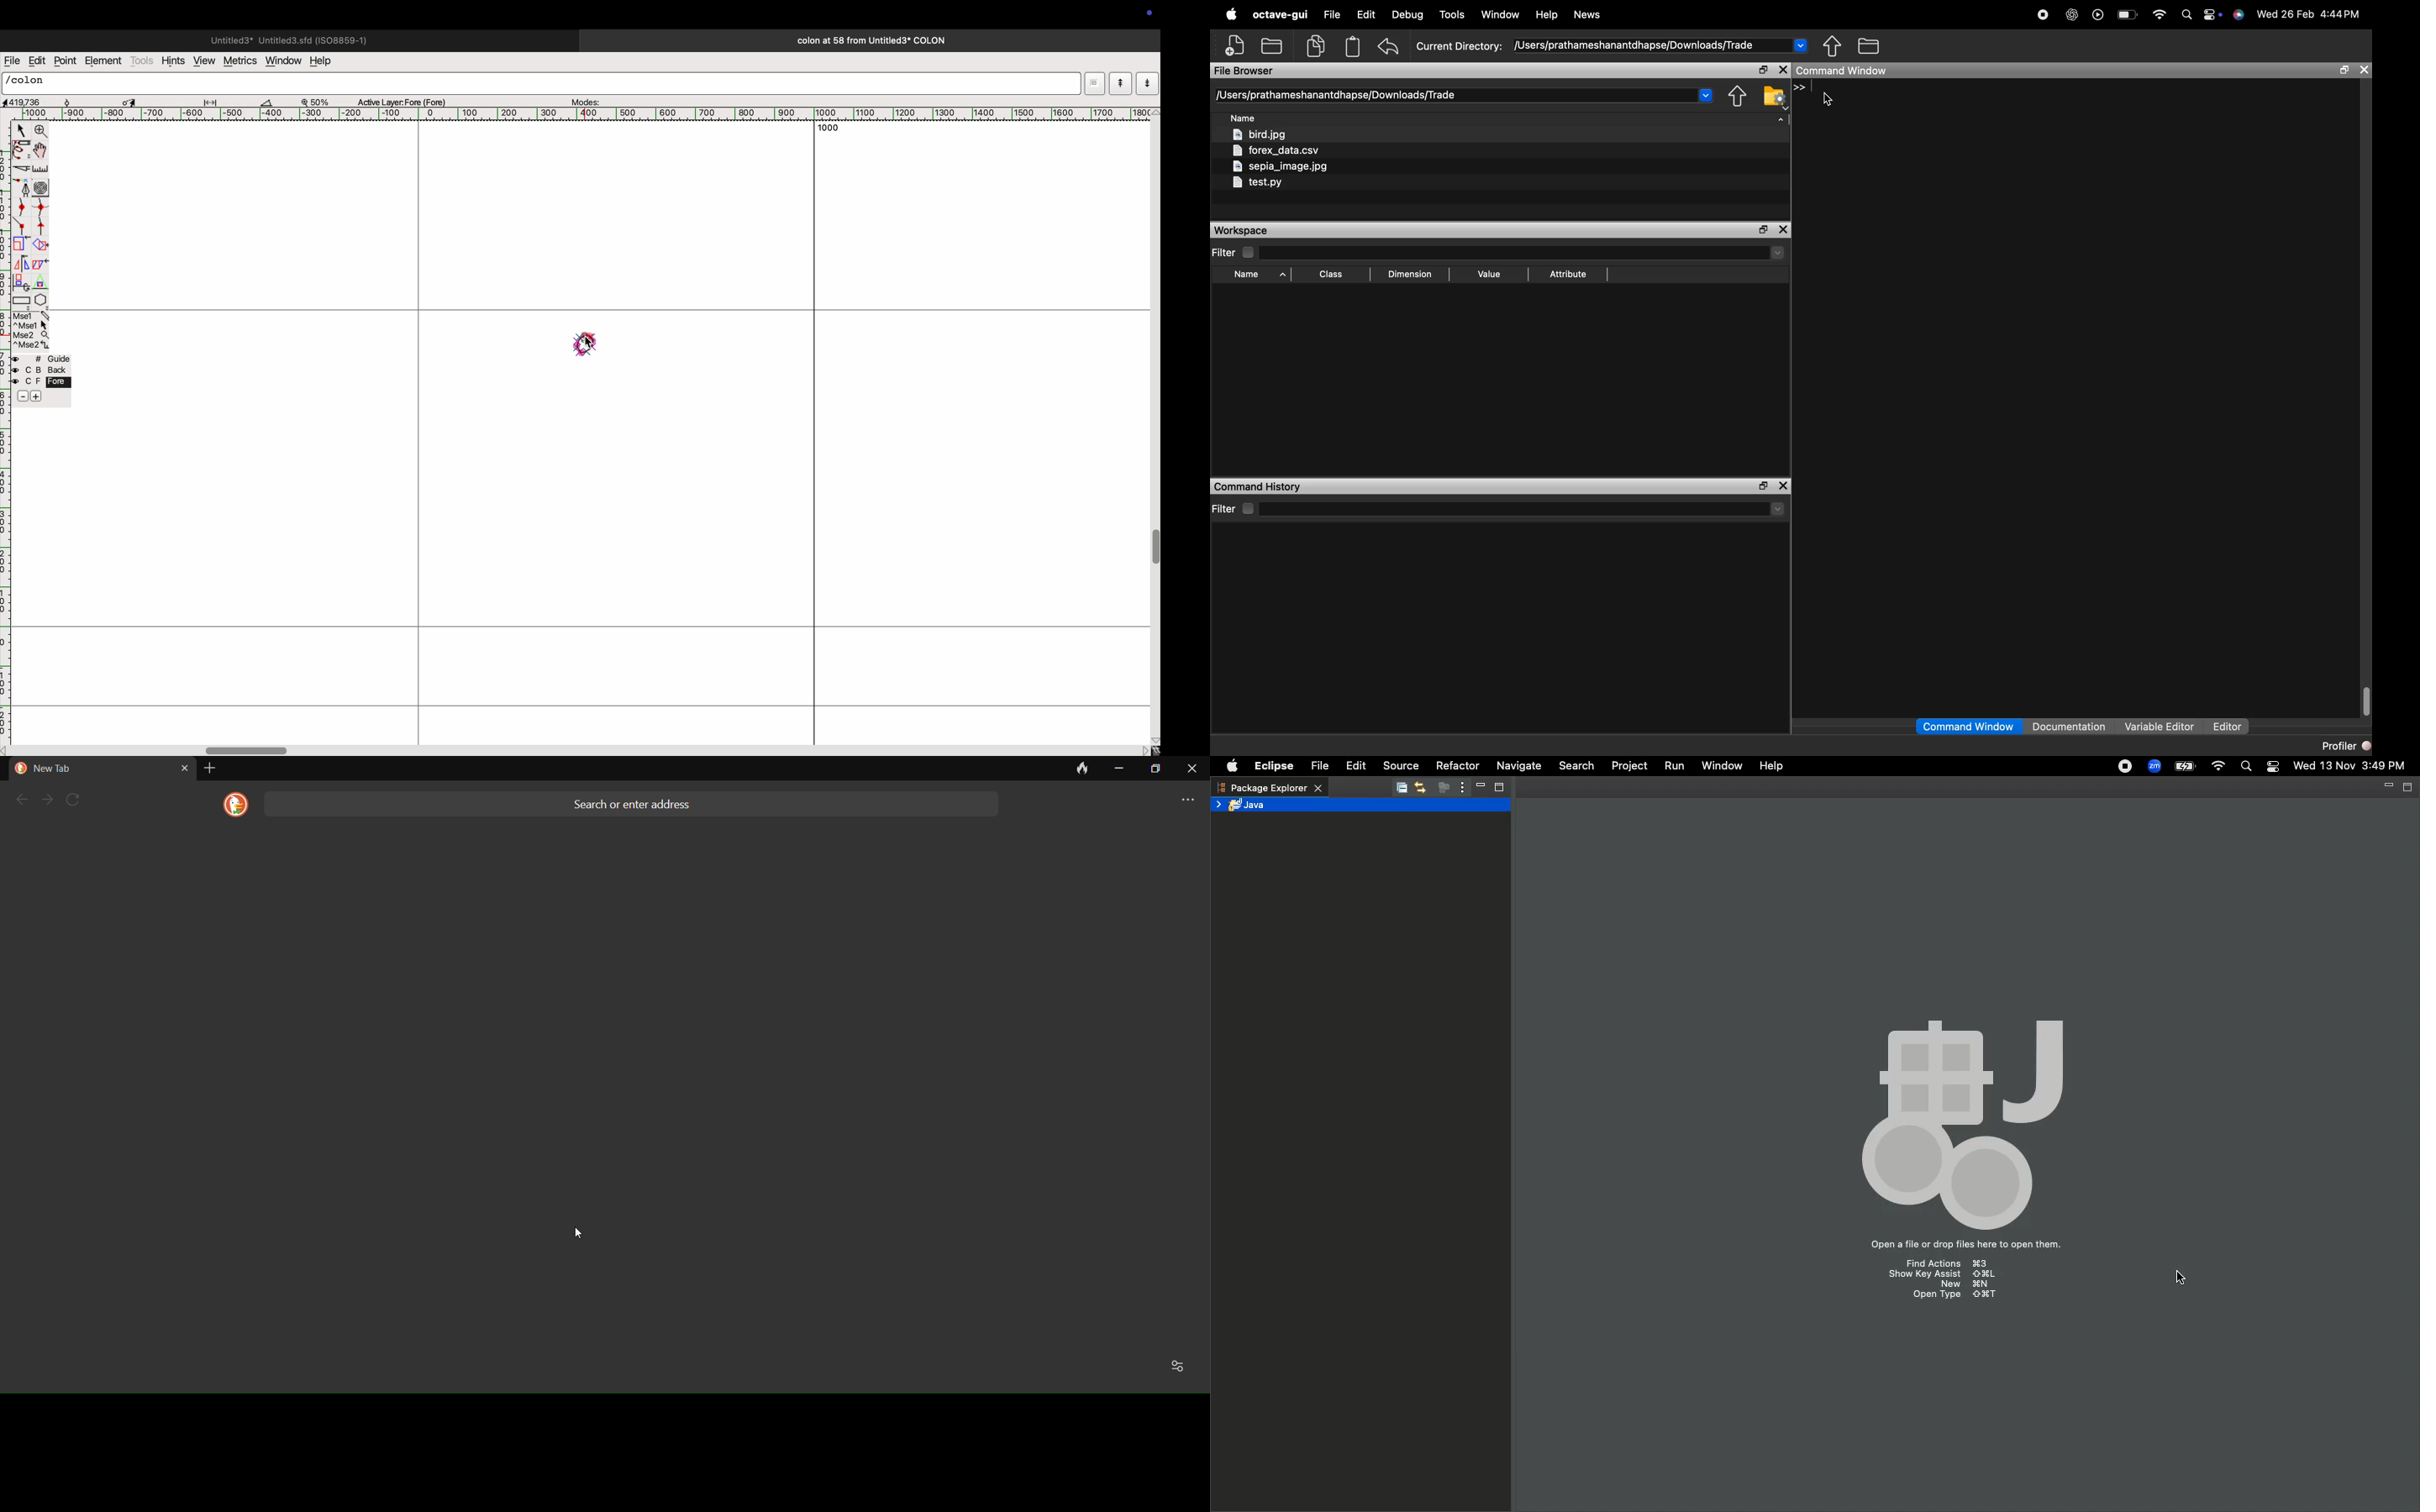 The height and width of the screenshot is (1512, 2436). Describe the element at coordinates (1765, 229) in the screenshot. I see `open in separate window` at that location.